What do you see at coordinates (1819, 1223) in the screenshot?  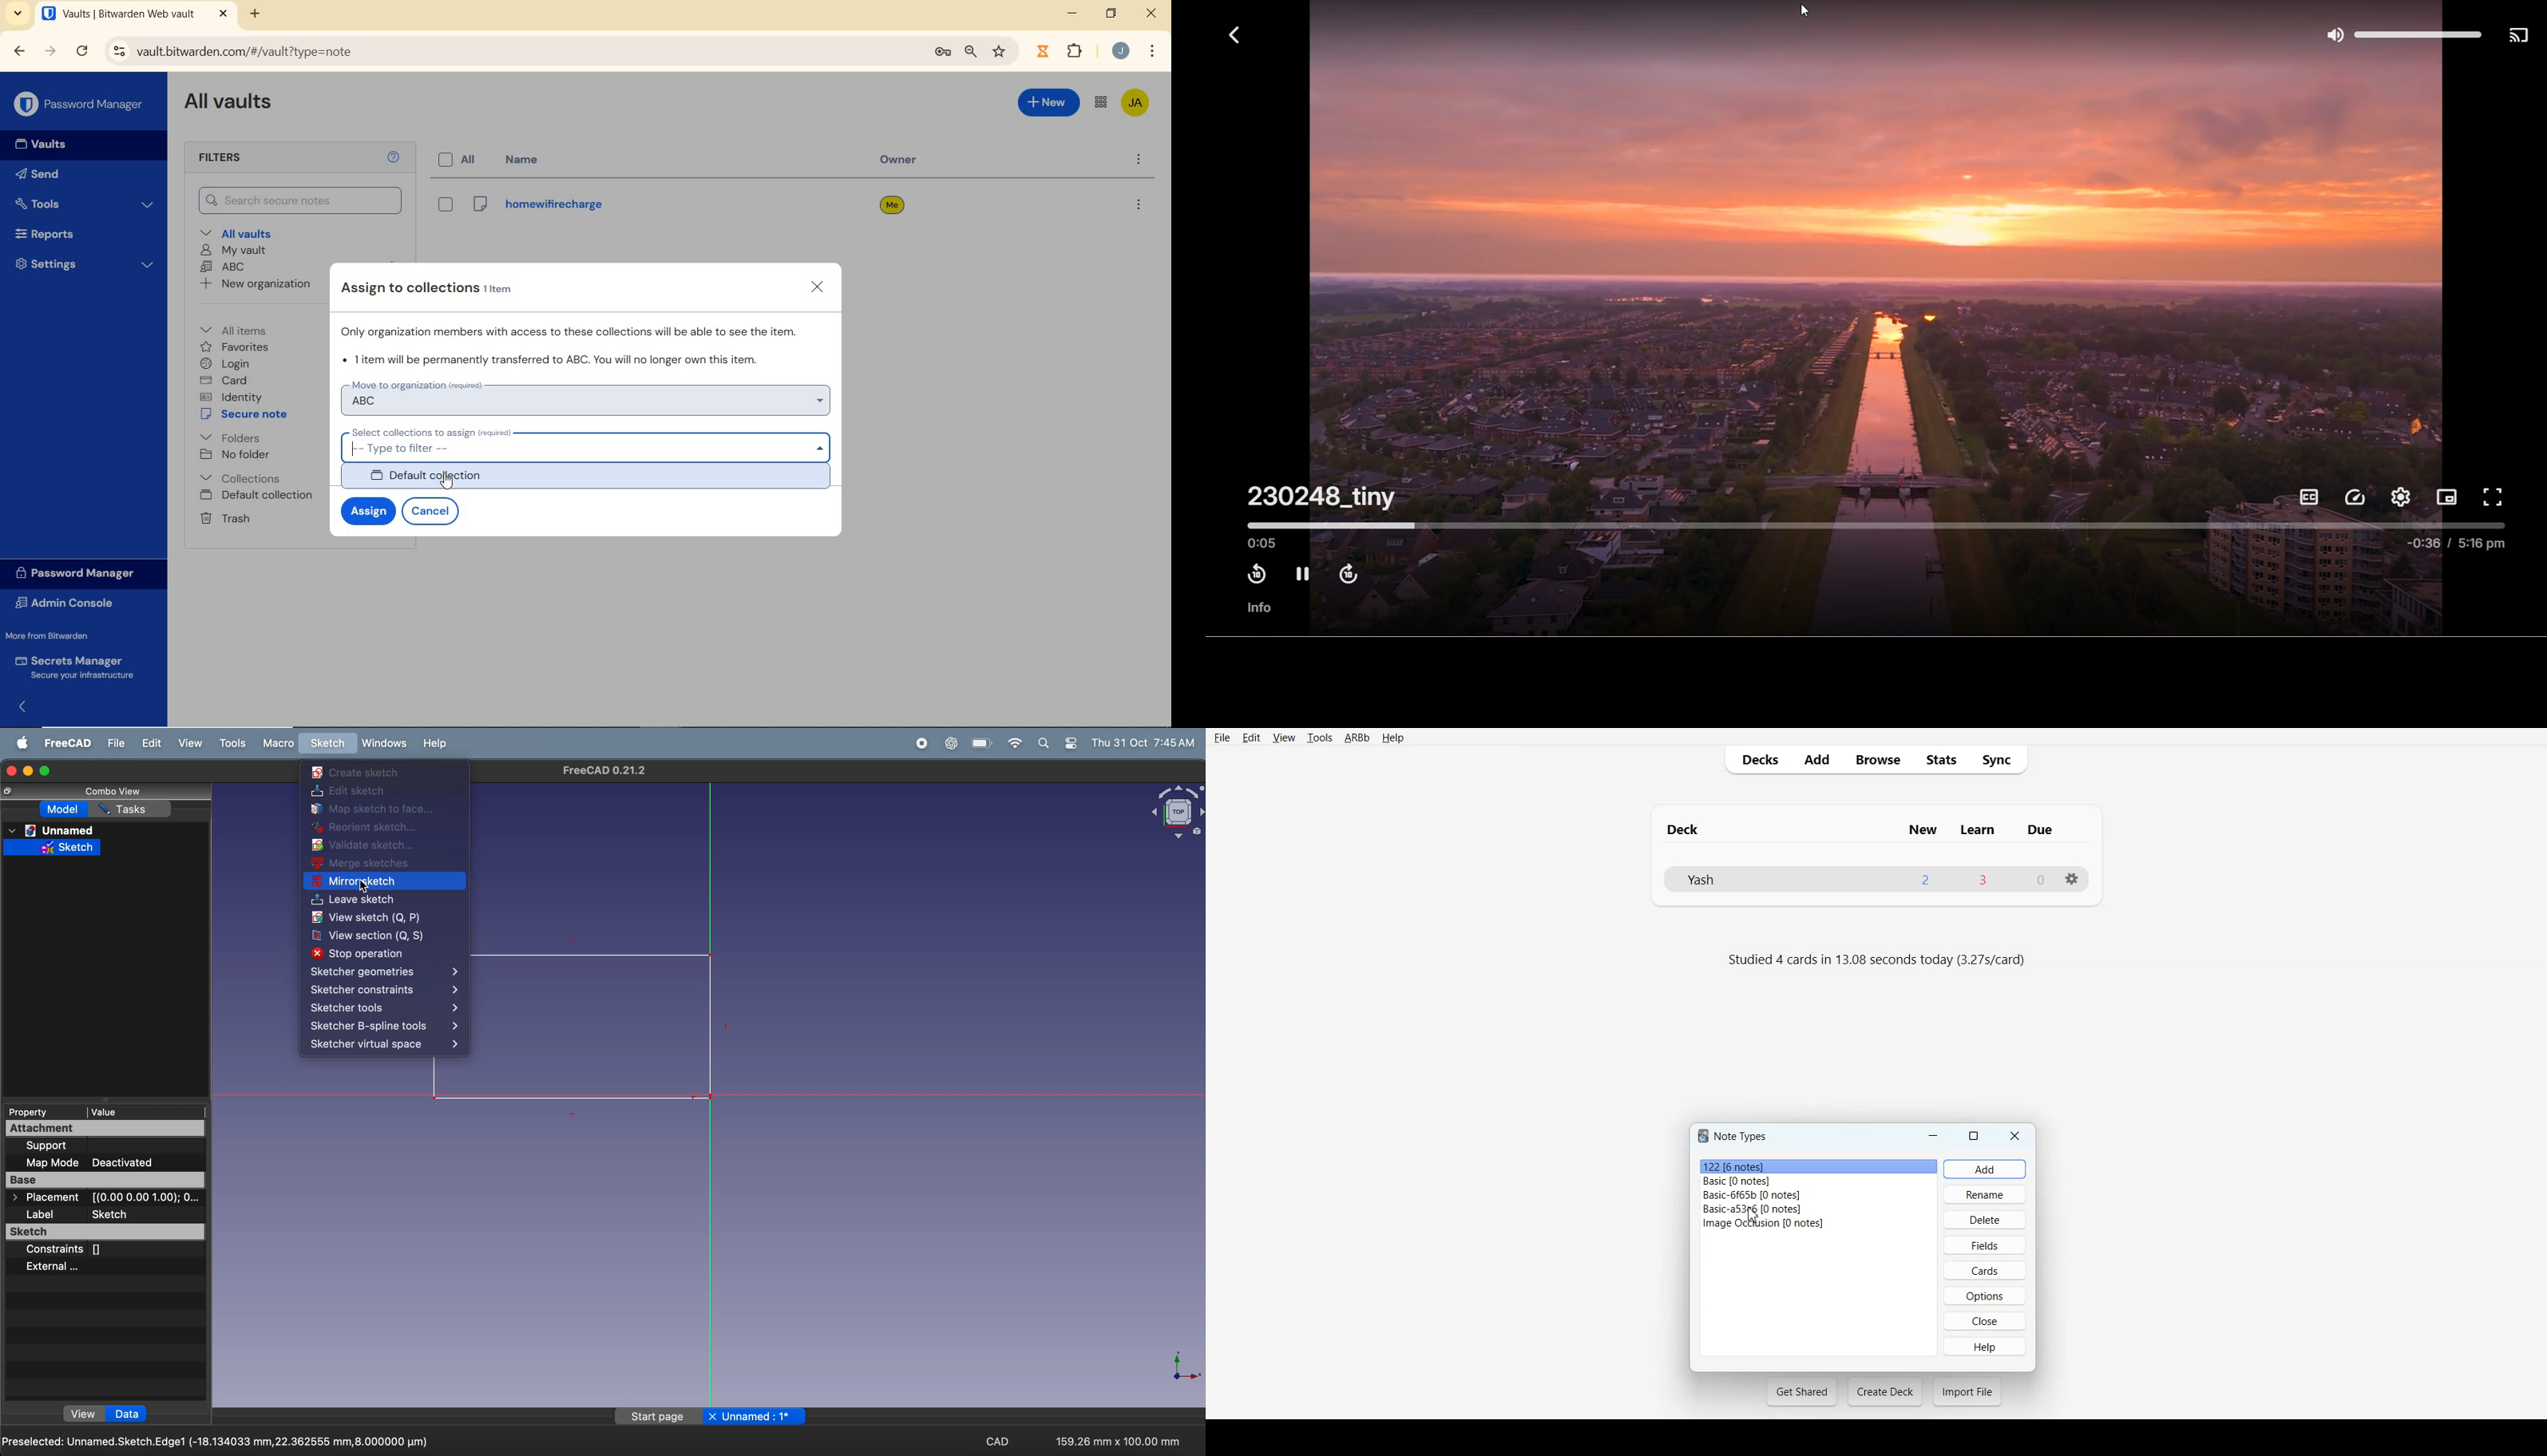 I see `Image Occusion [0 notes]` at bounding box center [1819, 1223].